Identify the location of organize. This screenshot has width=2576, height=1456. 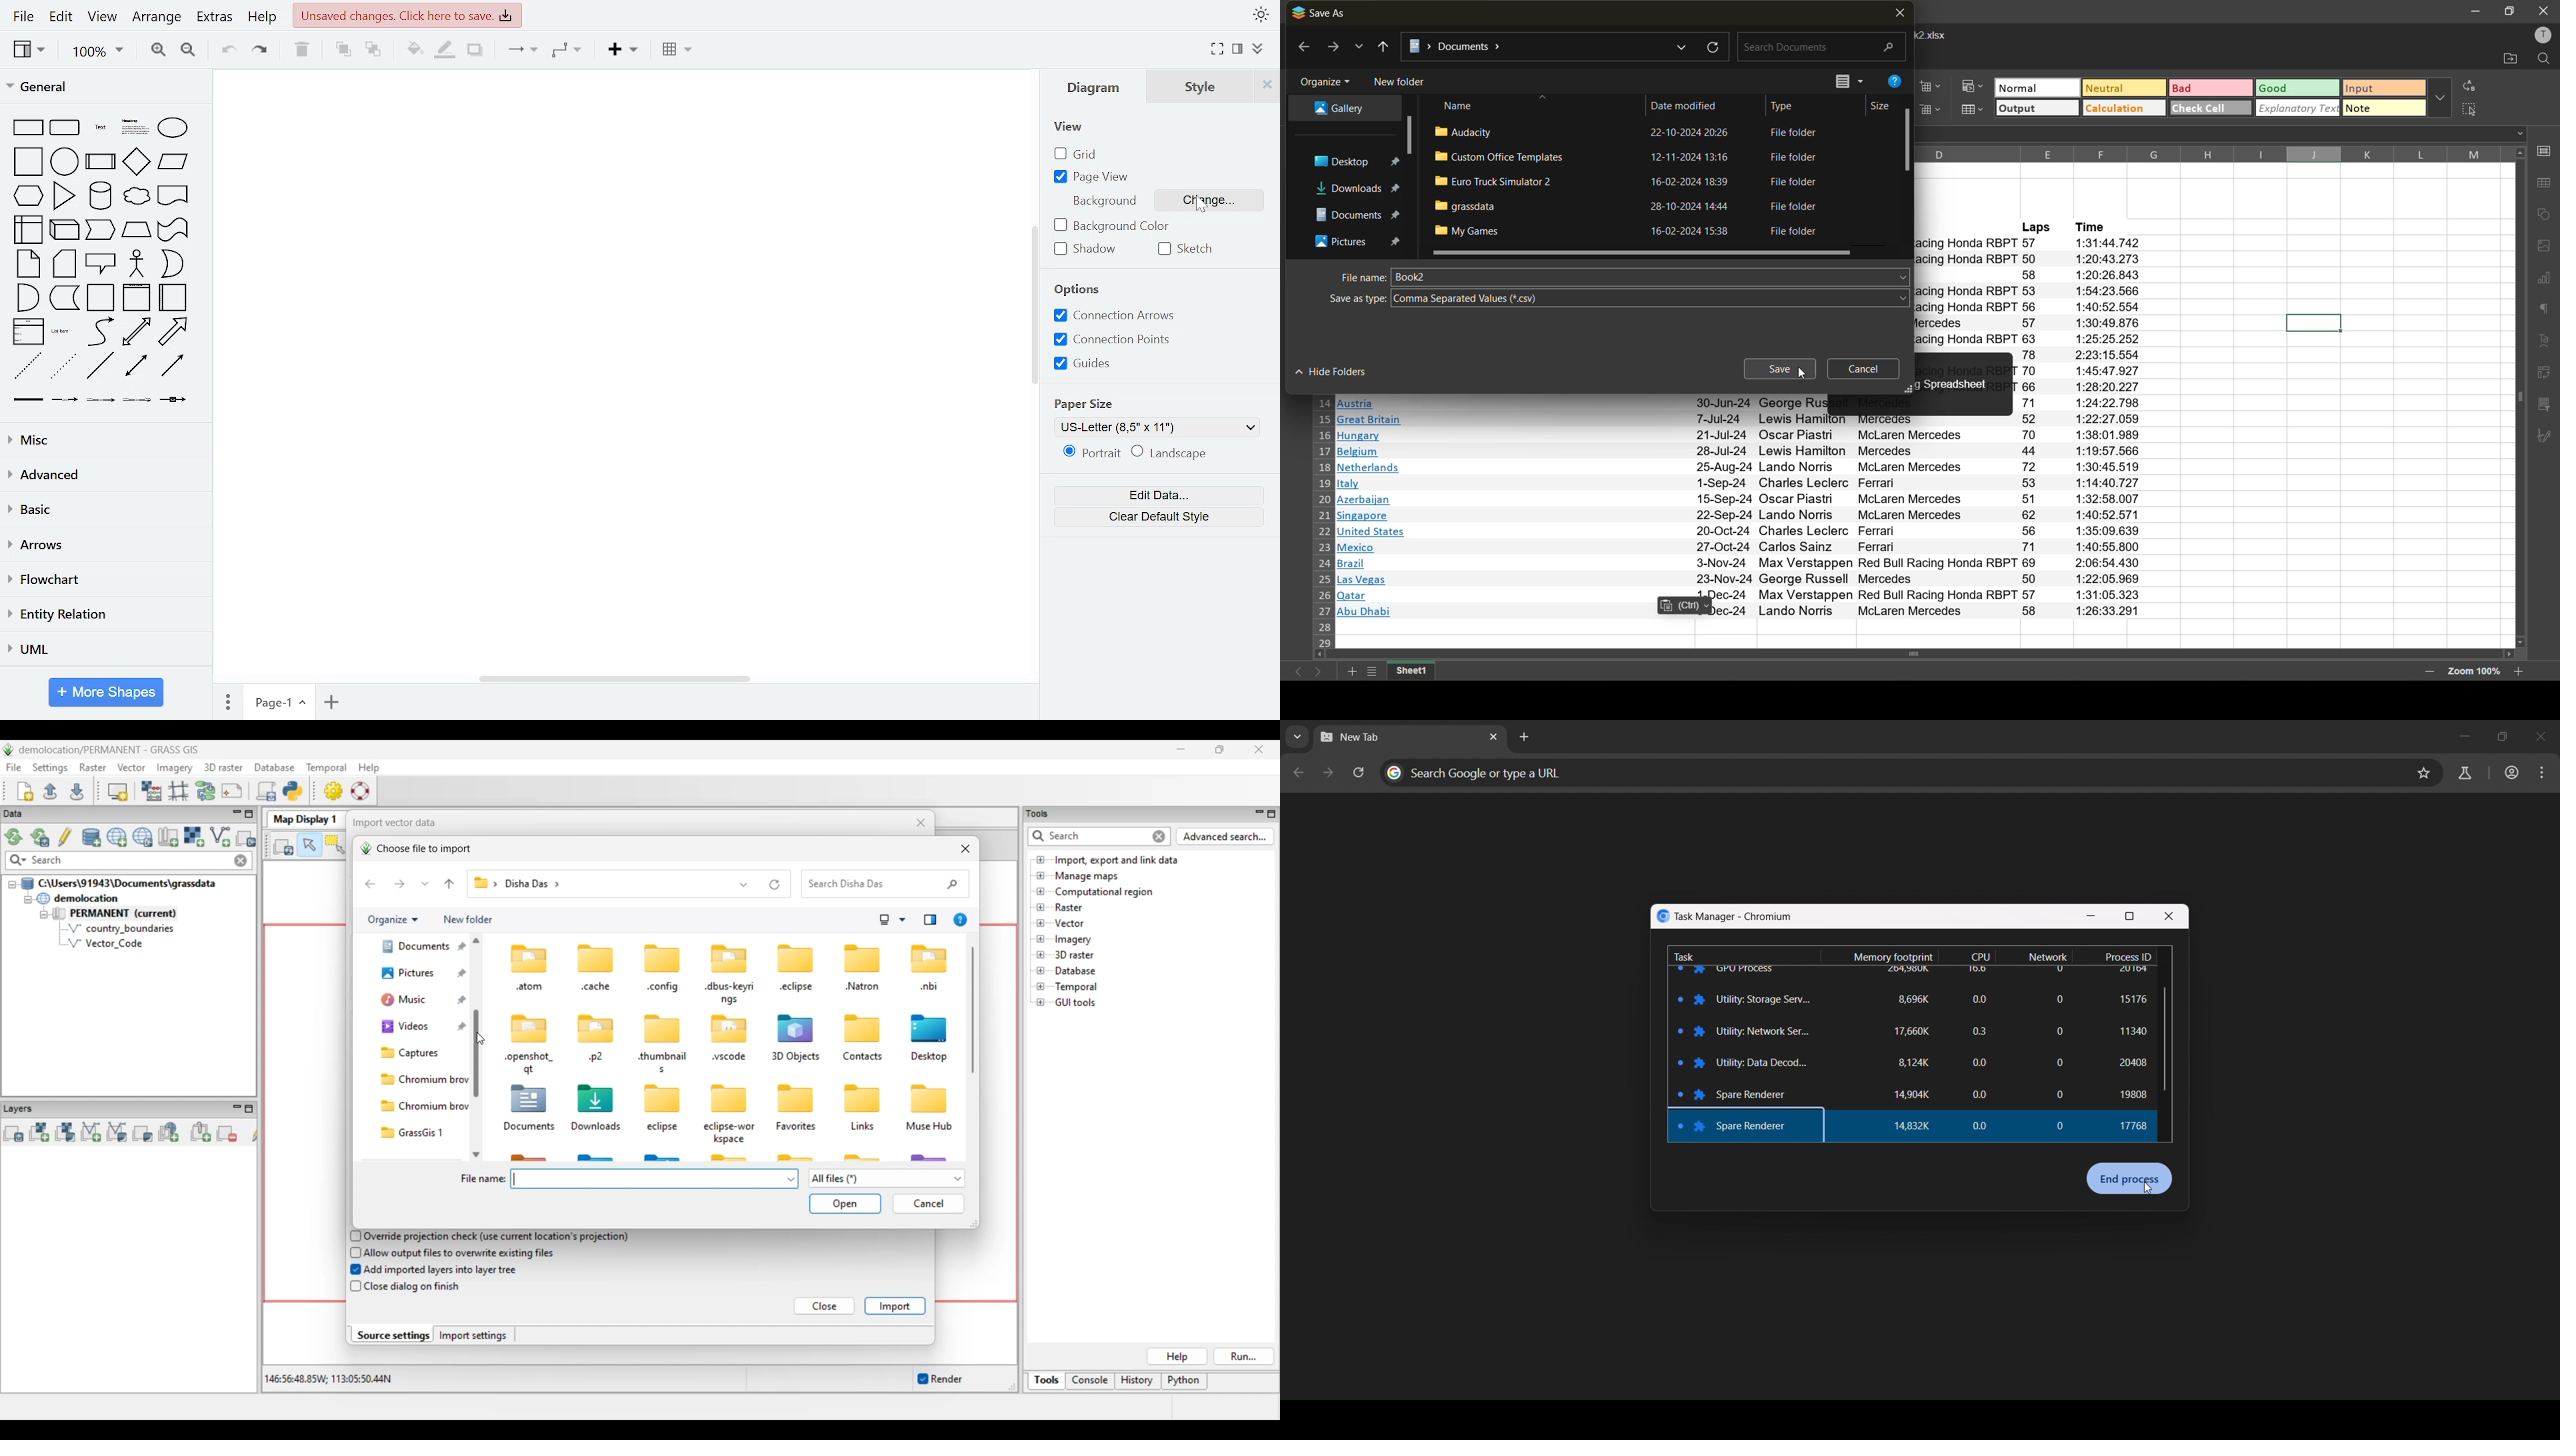
(1325, 79).